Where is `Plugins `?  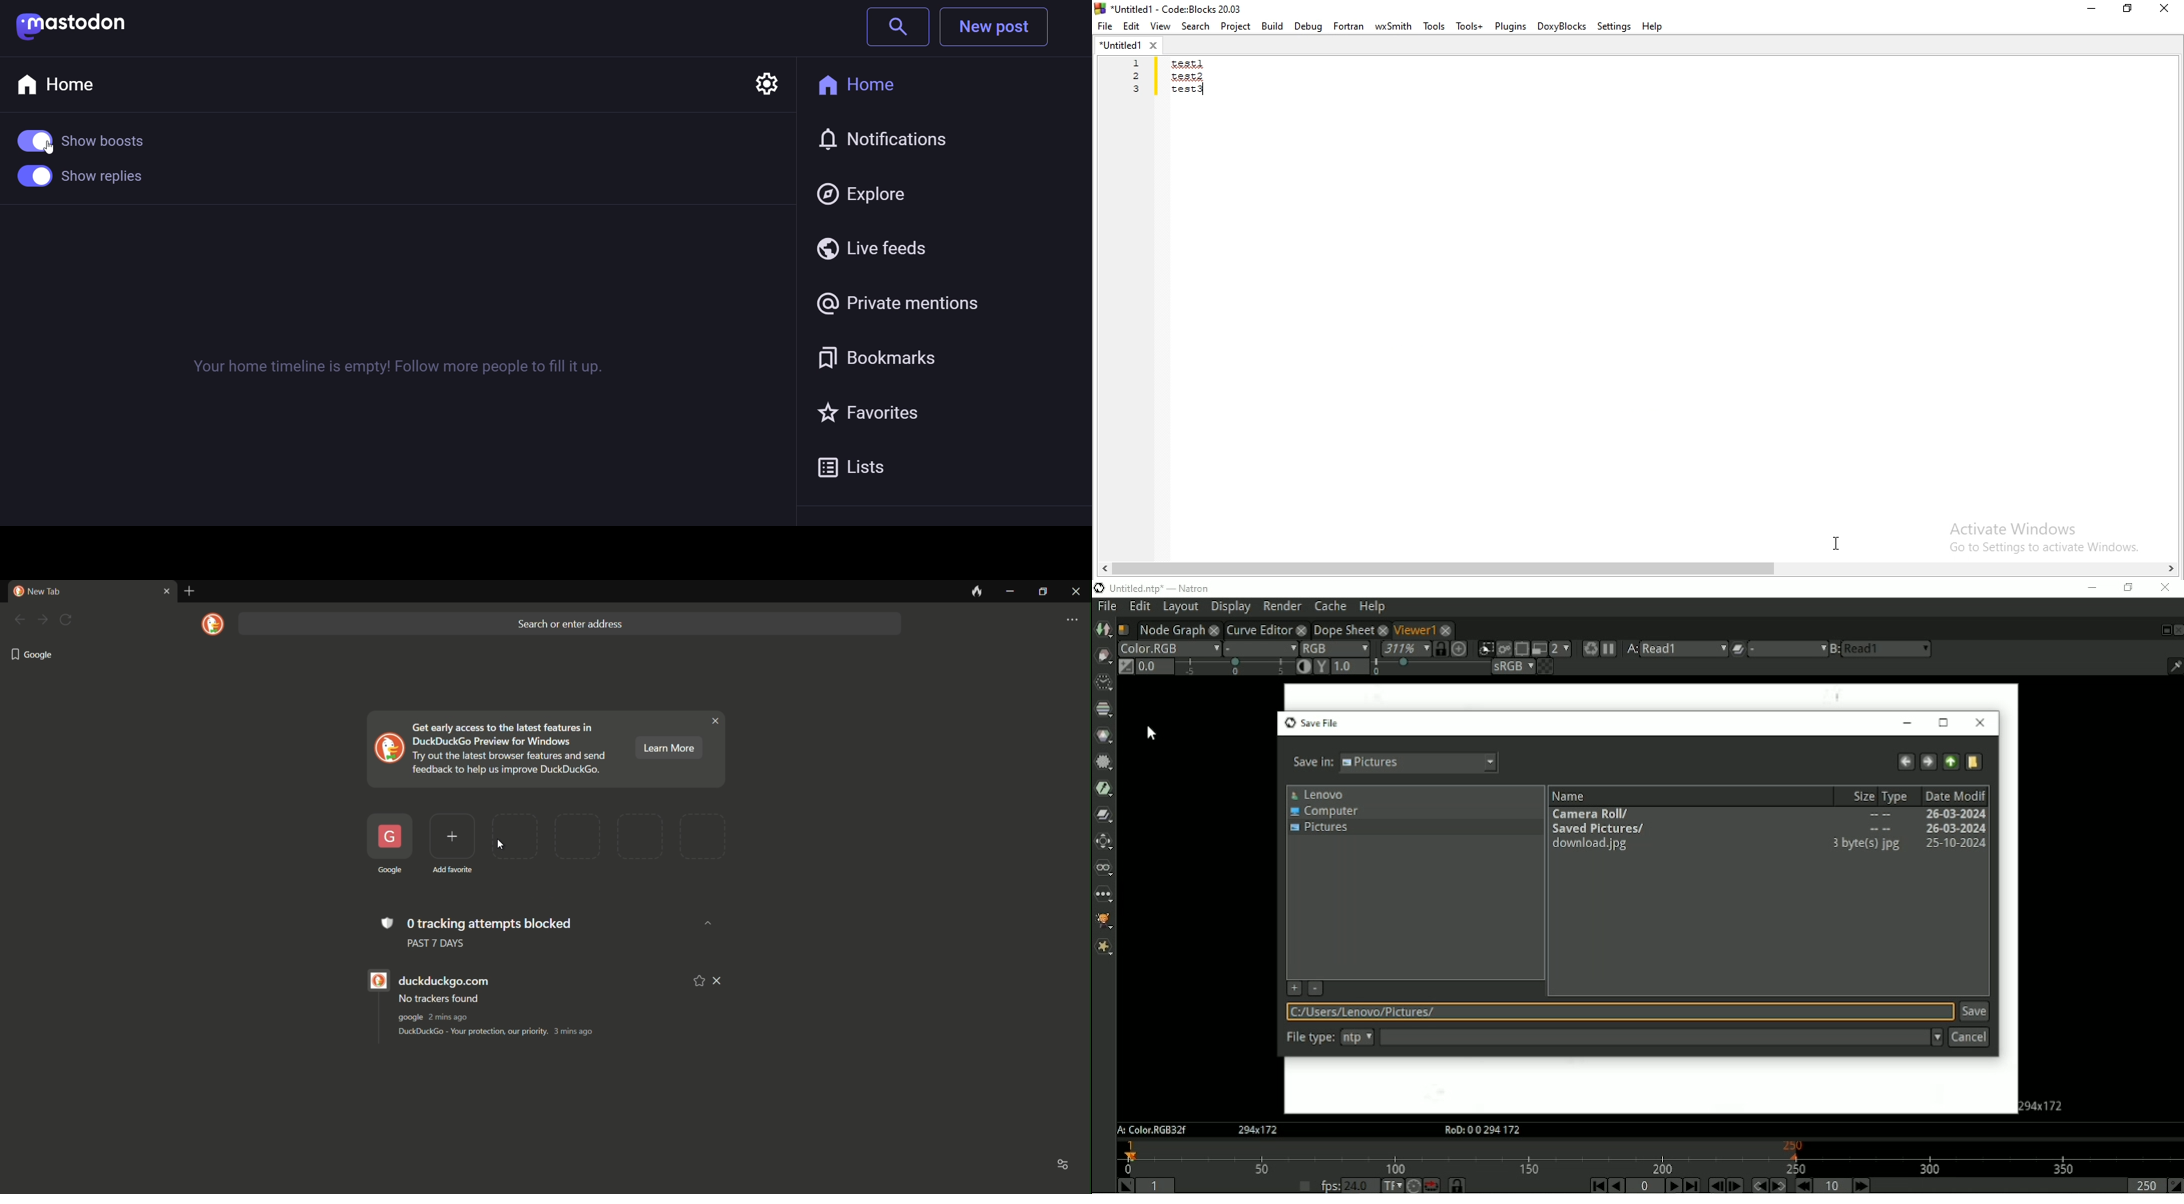
Plugins  is located at coordinates (1509, 26).